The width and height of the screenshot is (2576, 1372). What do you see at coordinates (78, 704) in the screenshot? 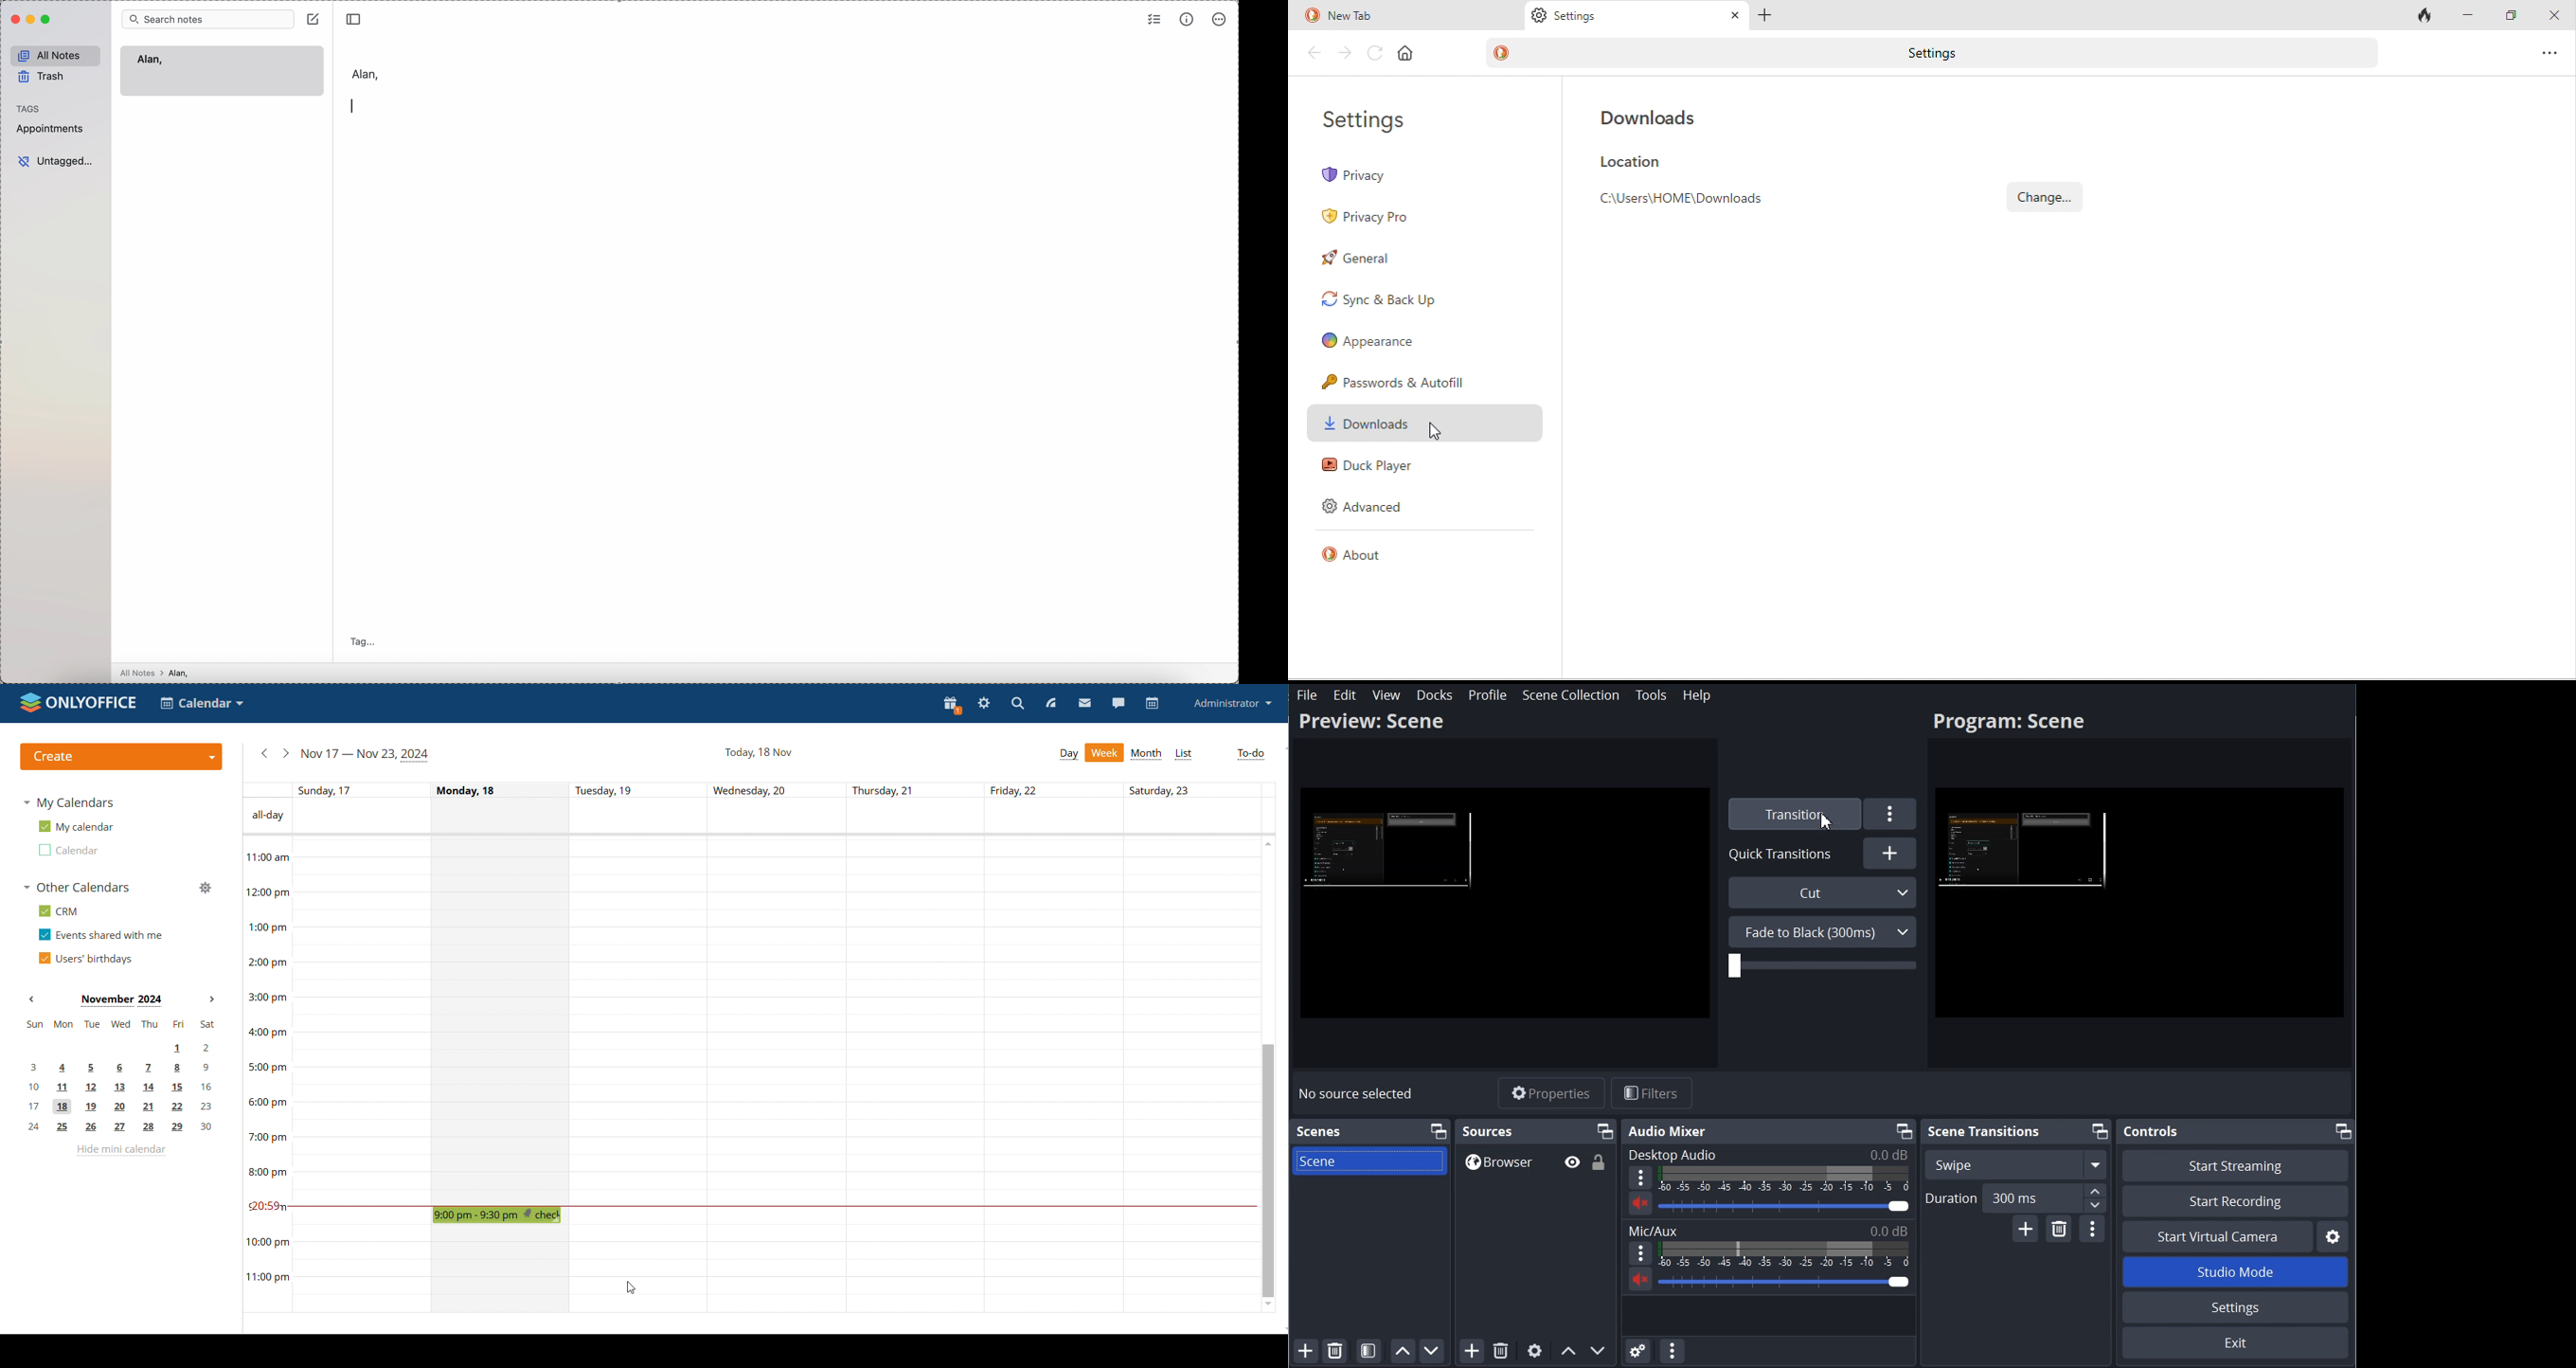
I see `logo` at bounding box center [78, 704].